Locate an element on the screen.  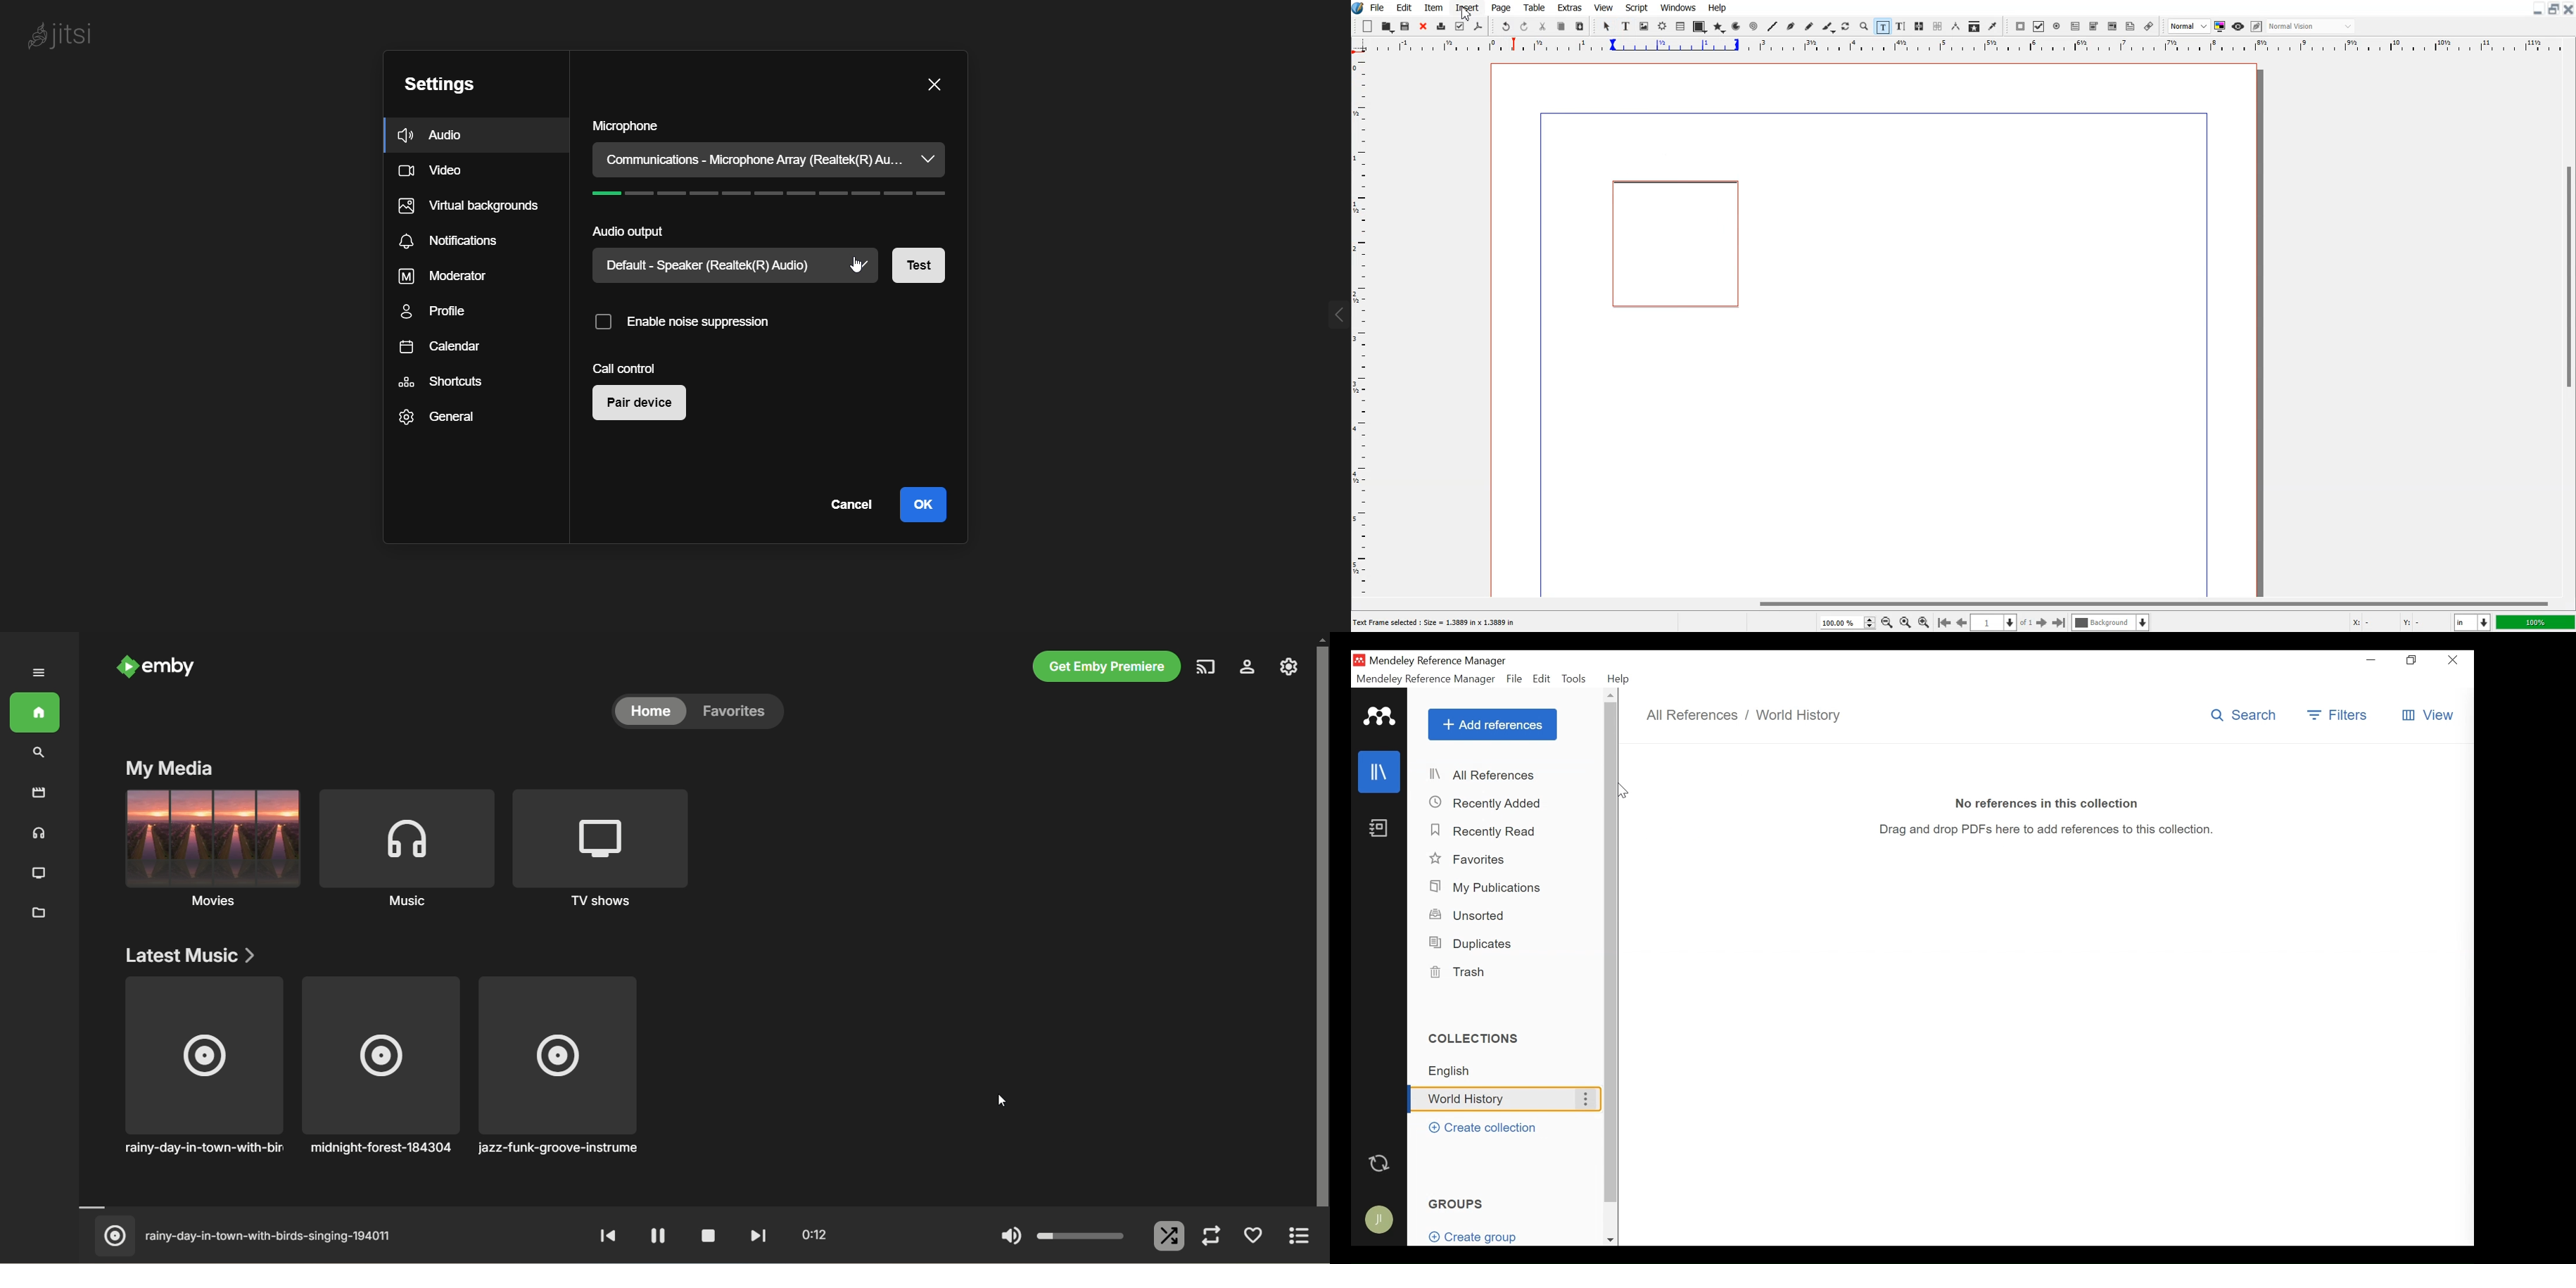
Edit is located at coordinates (1542, 679).